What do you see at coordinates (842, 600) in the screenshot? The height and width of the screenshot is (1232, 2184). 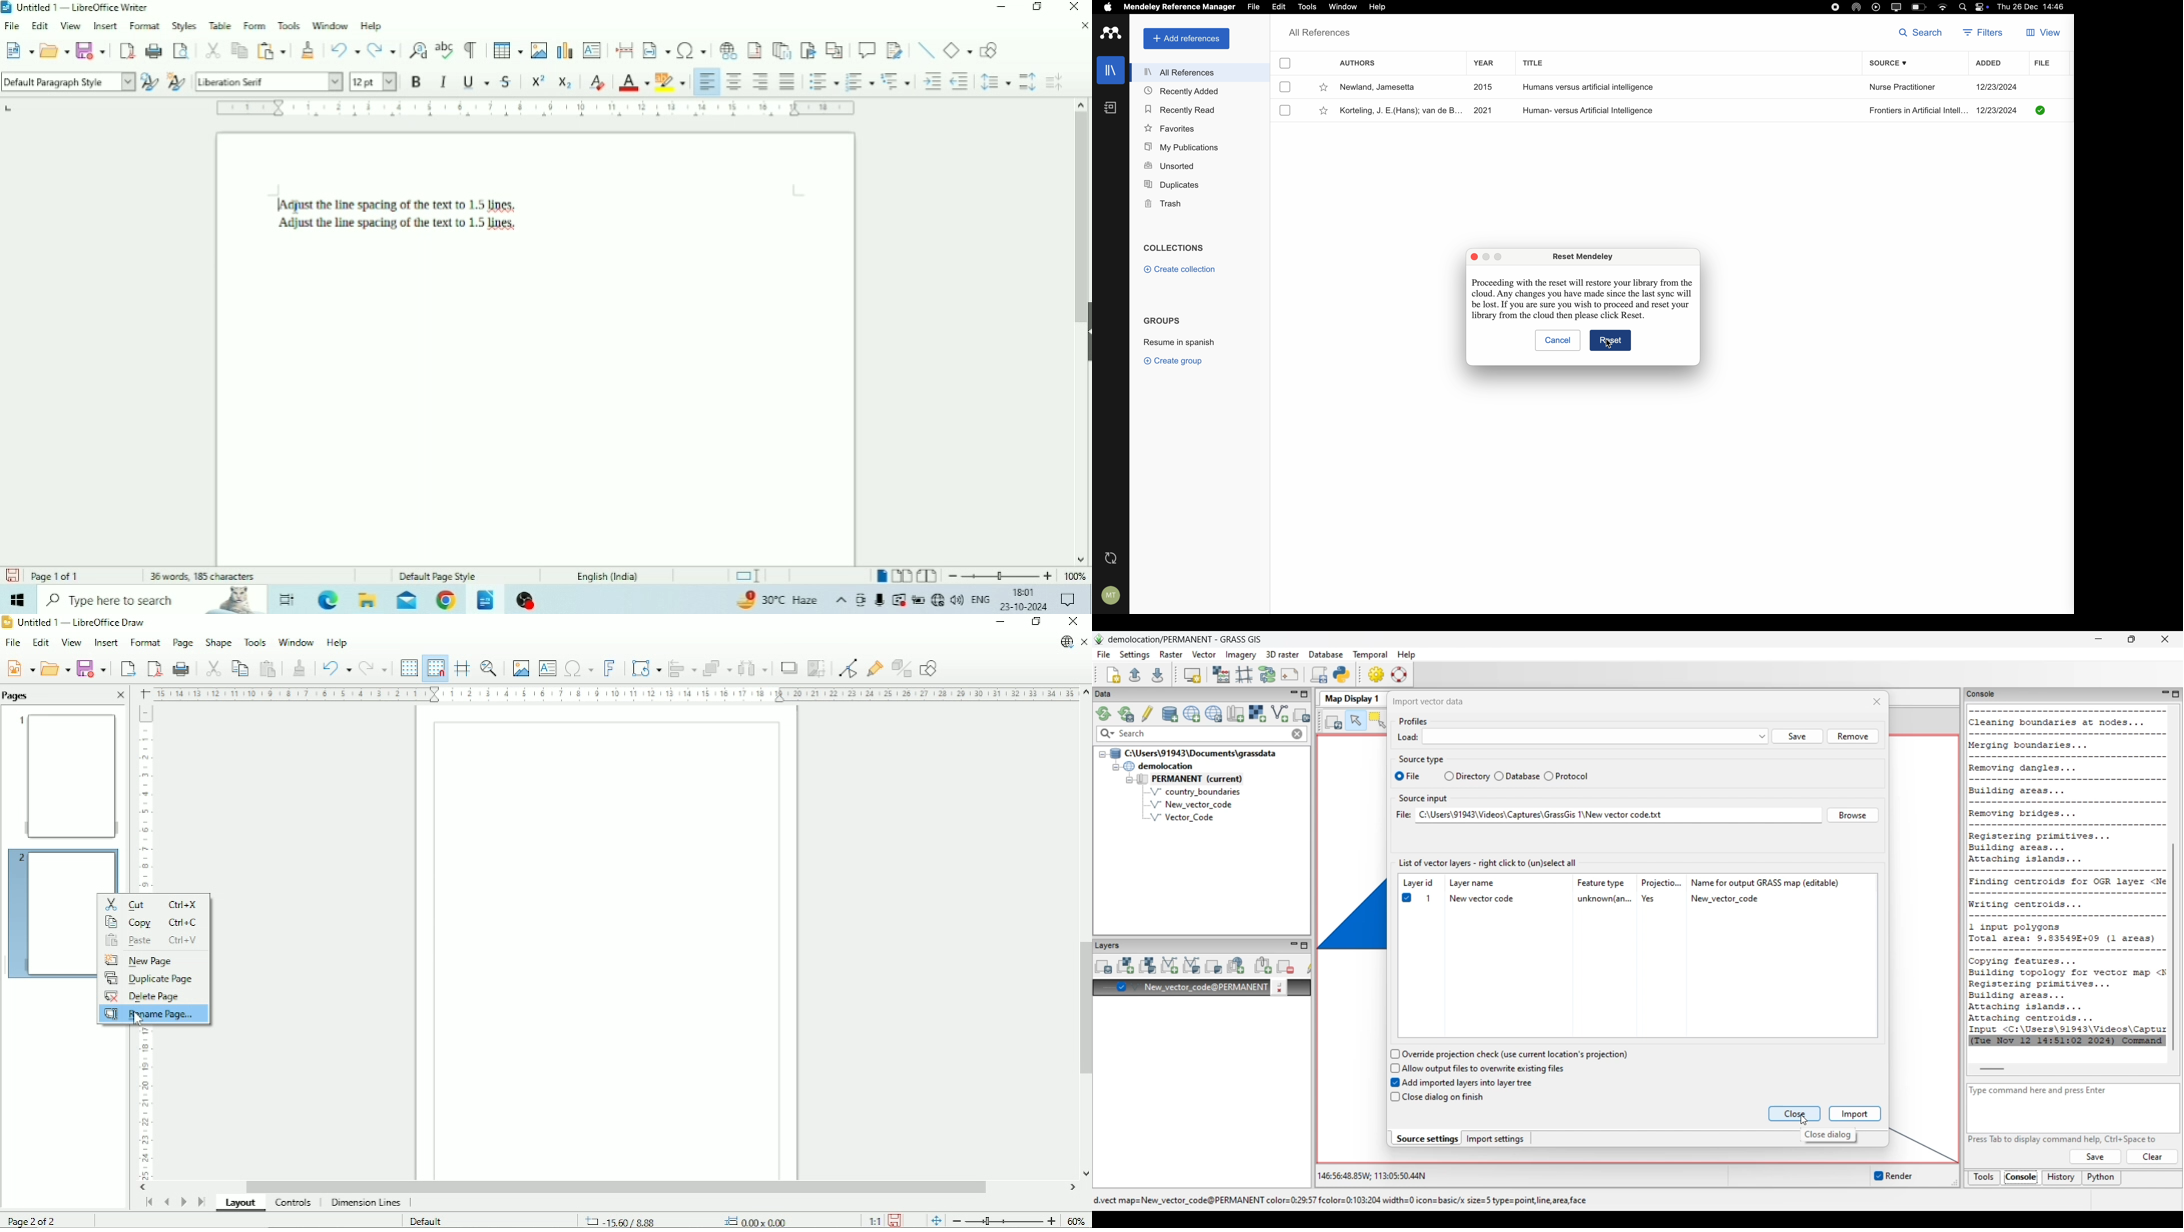 I see `Show hidden icons` at bounding box center [842, 600].